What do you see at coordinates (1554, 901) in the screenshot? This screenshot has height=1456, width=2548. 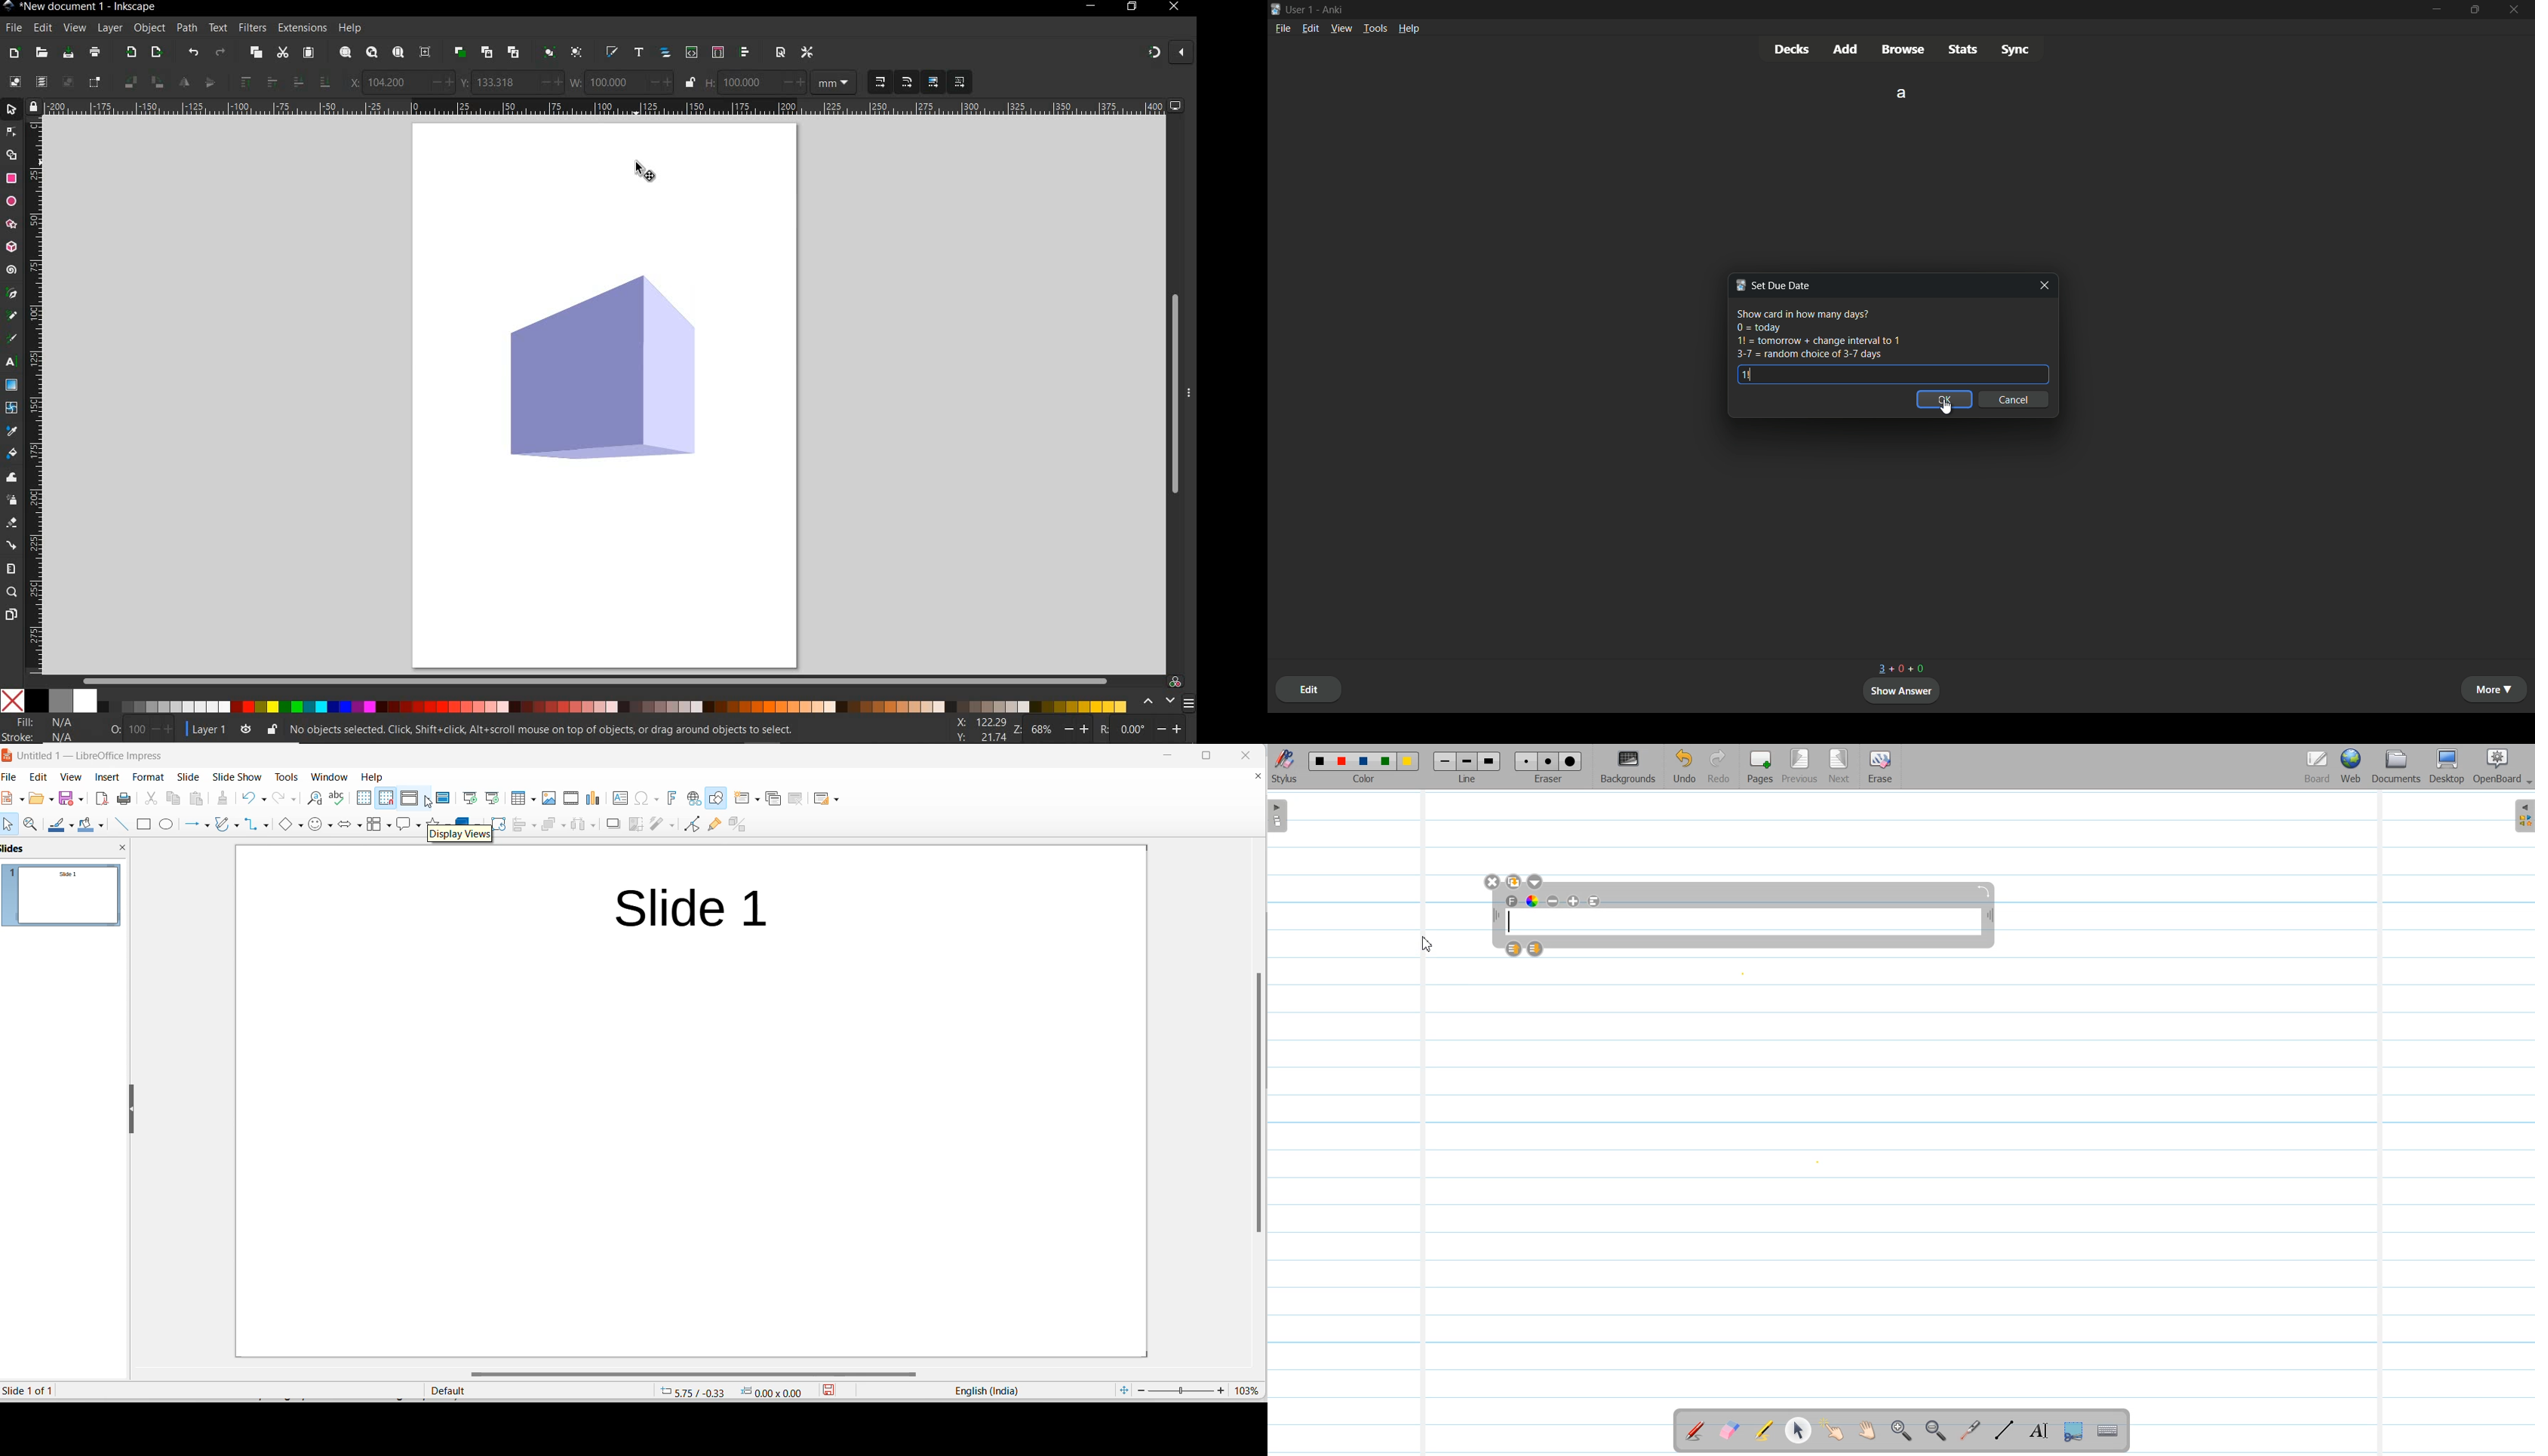 I see `Minimize text size` at bounding box center [1554, 901].